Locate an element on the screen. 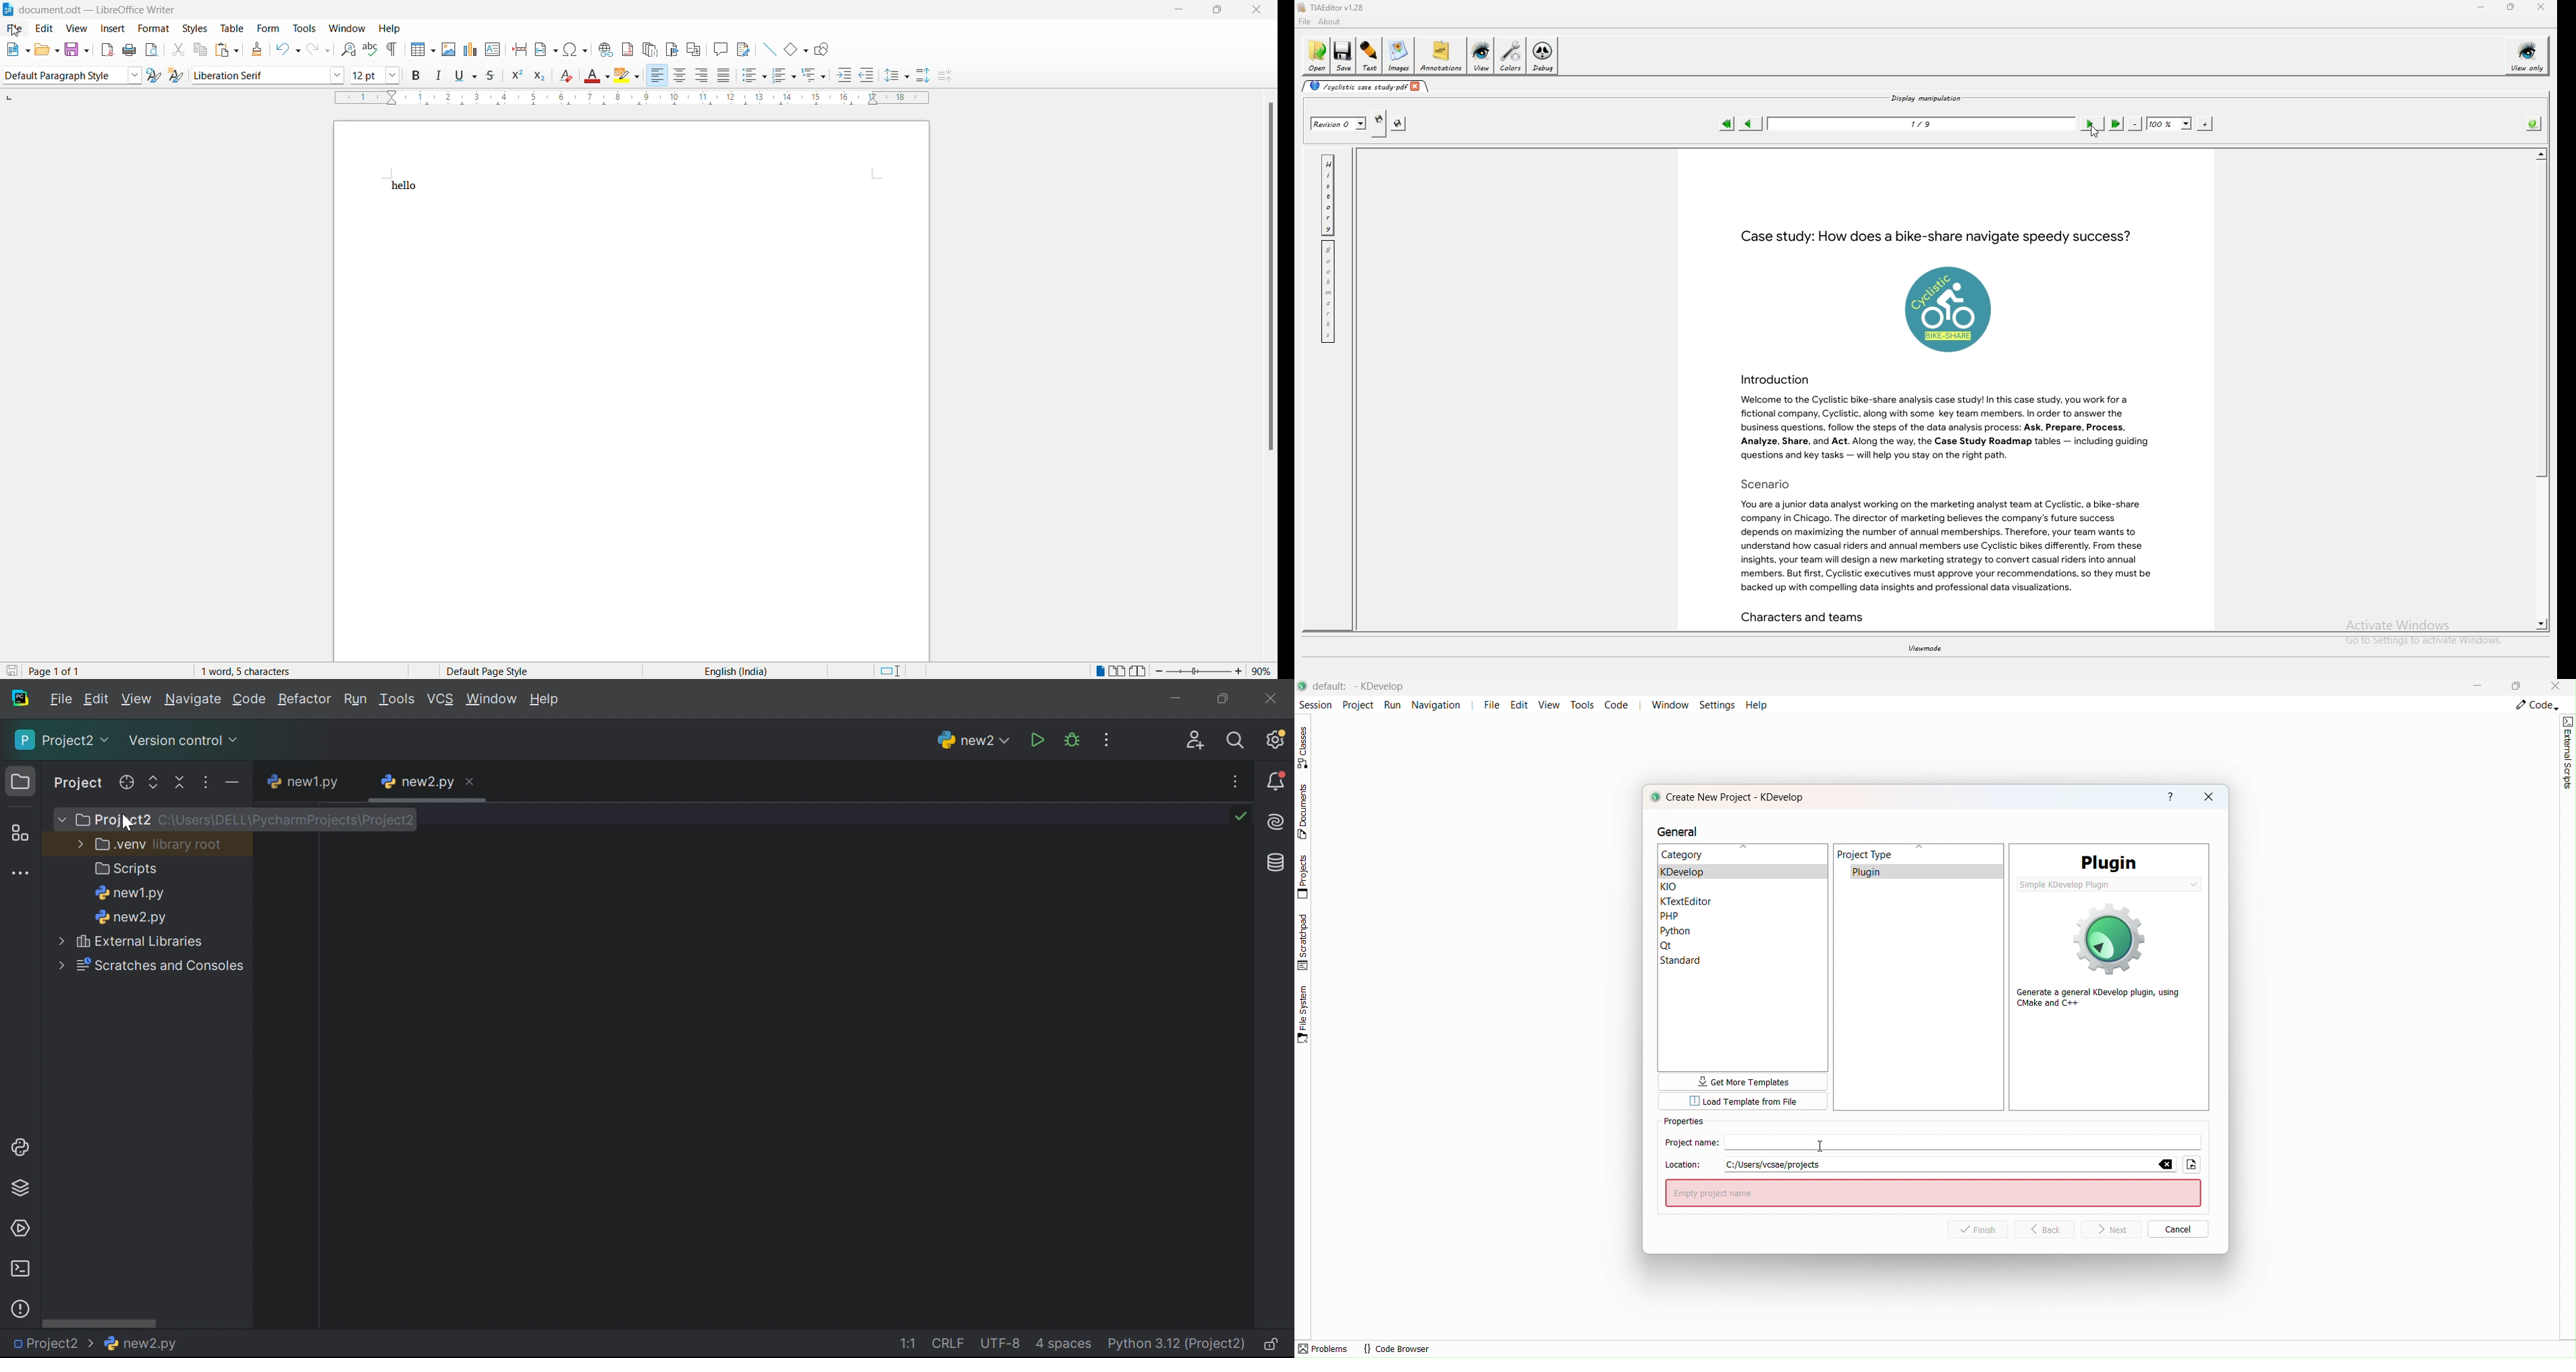 The width and height of the screenshot is (2576, 1372). Show track changes function is located at coordinates (744, 49).